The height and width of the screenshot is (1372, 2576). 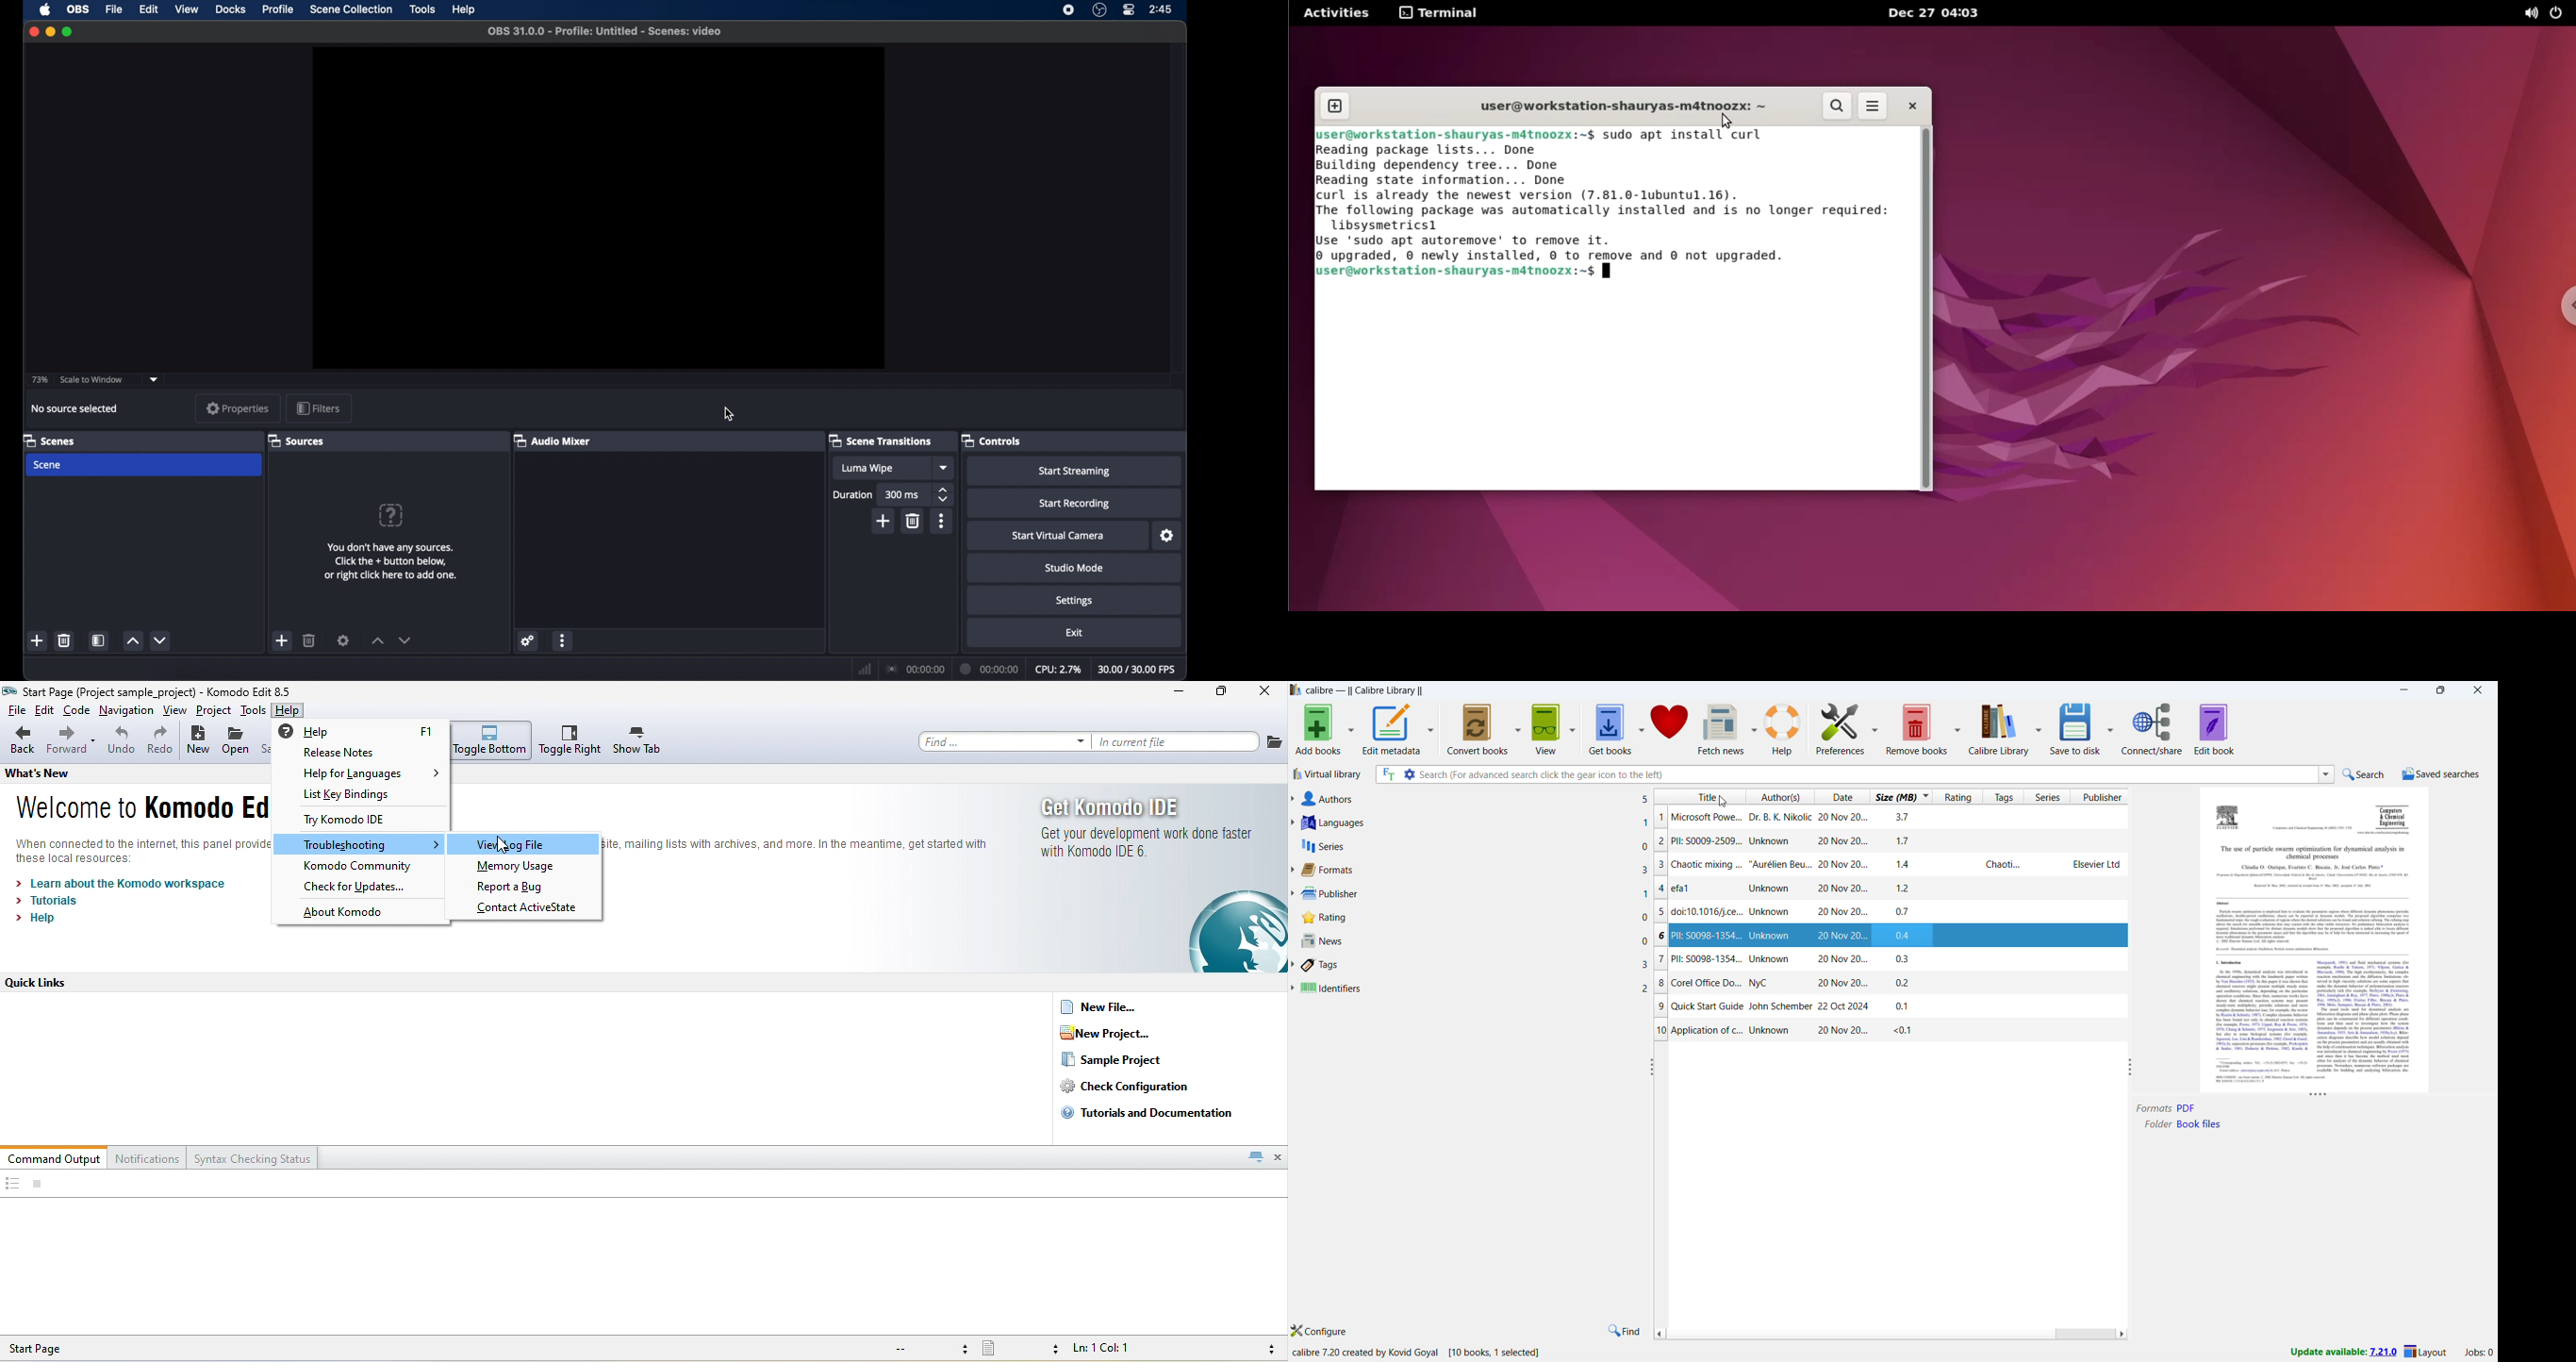 I want to click on scale to window, so click(x=91, y=379).